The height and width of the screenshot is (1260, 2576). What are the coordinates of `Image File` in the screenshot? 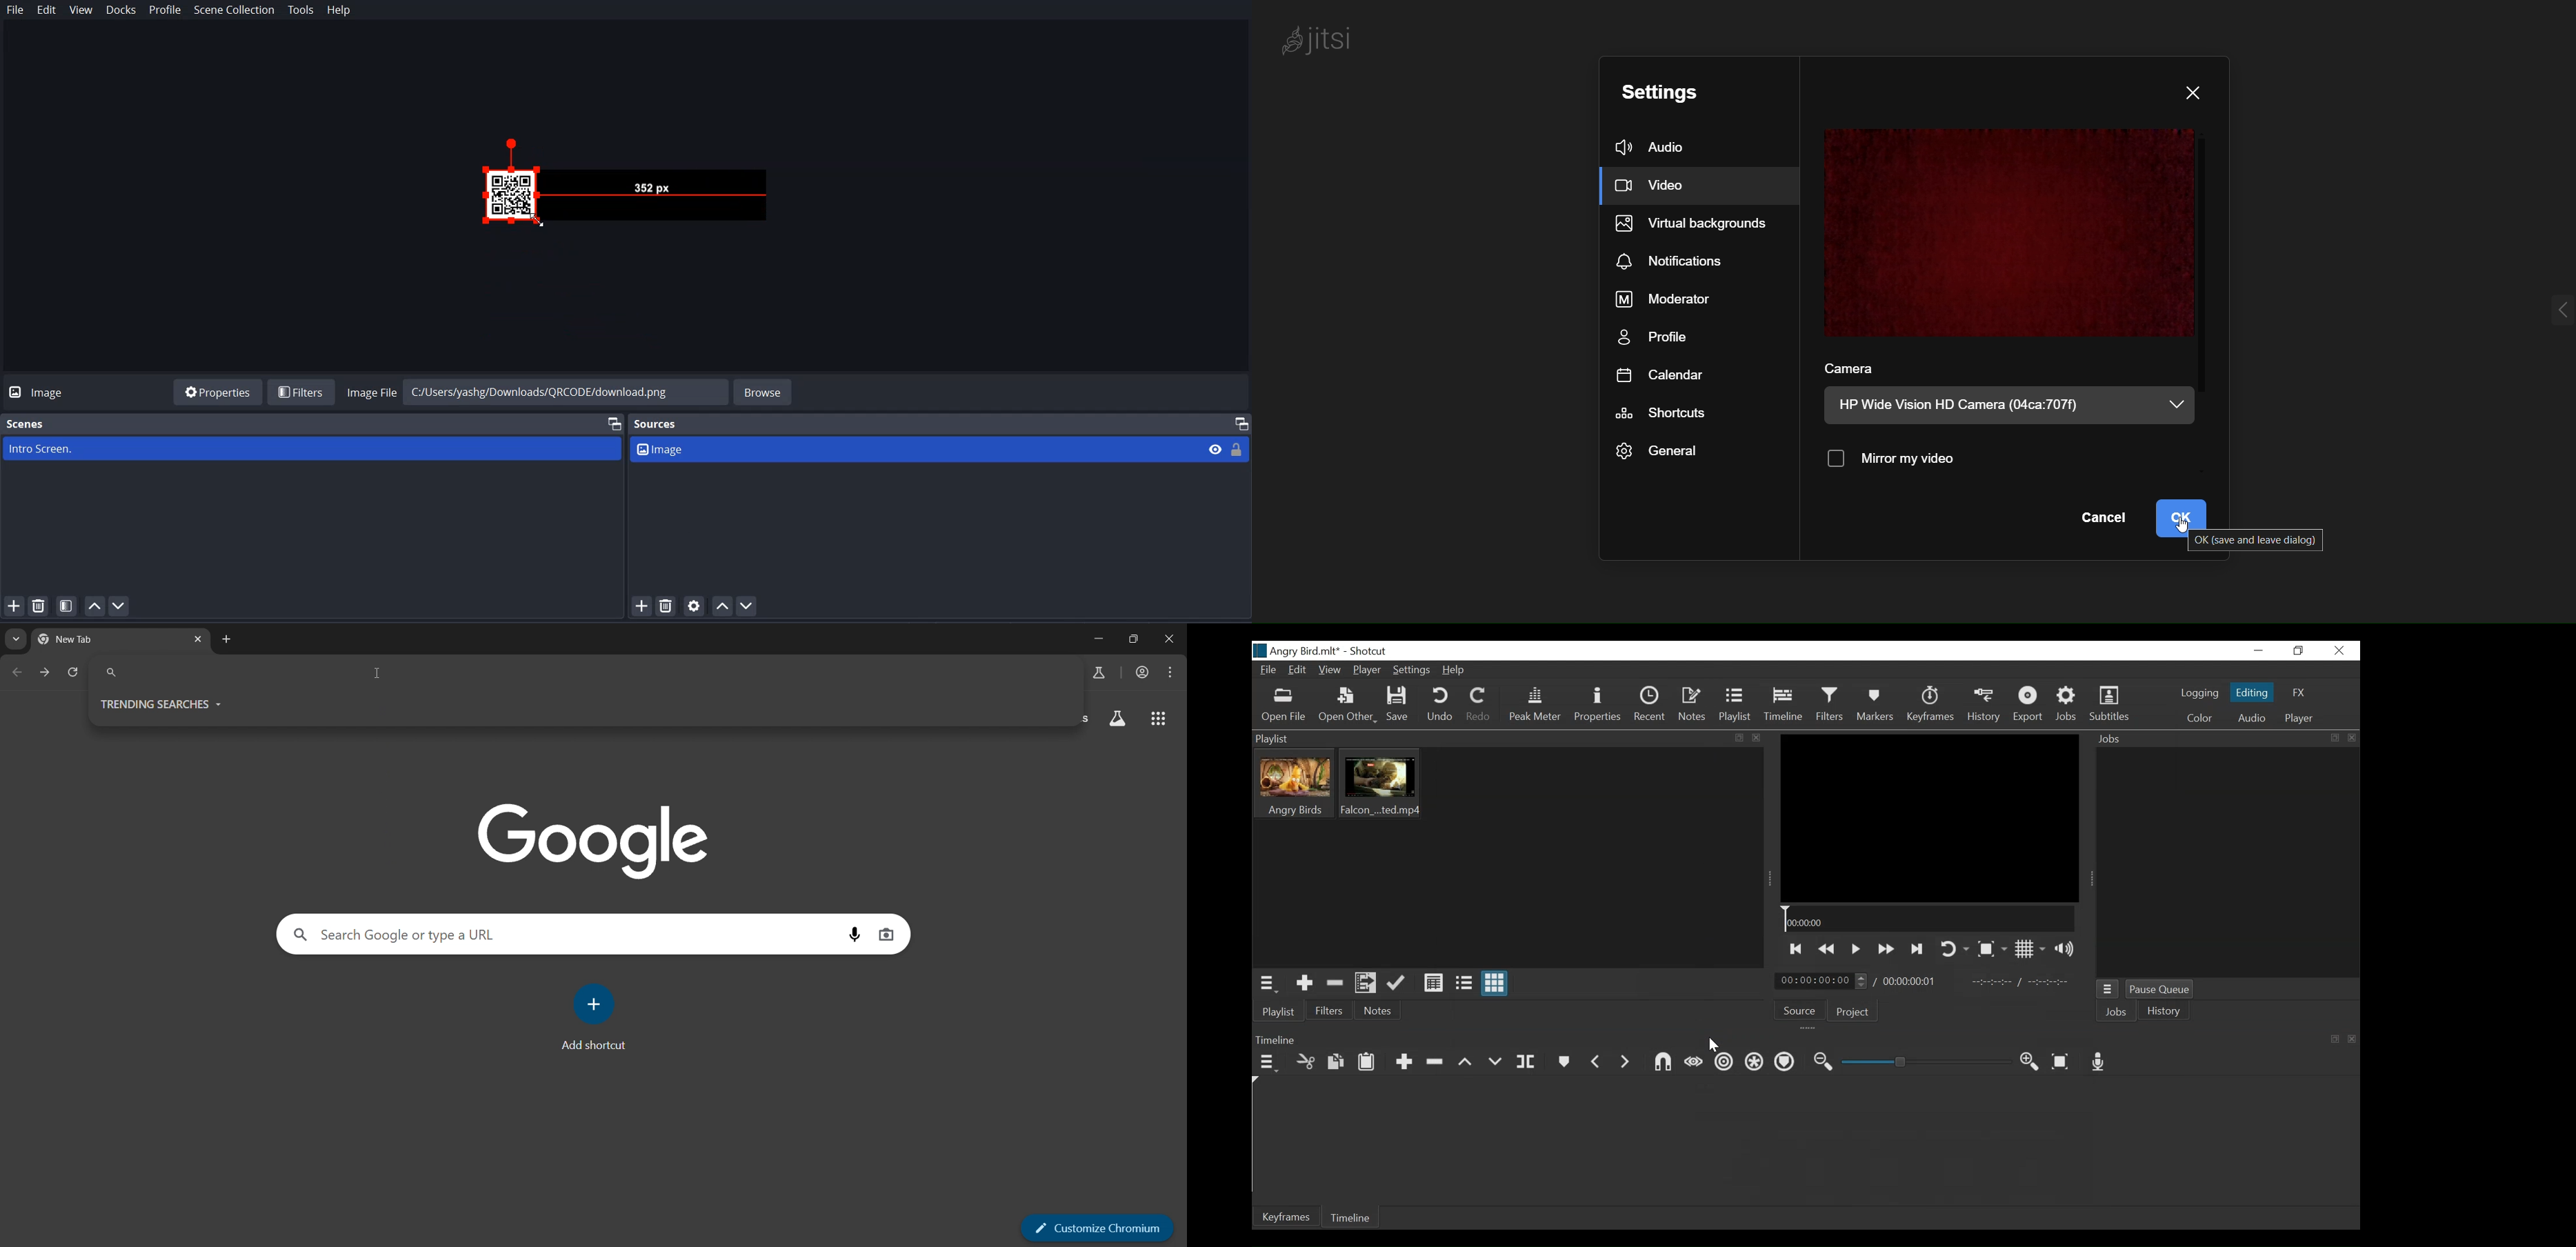 It's located at (369, 391).